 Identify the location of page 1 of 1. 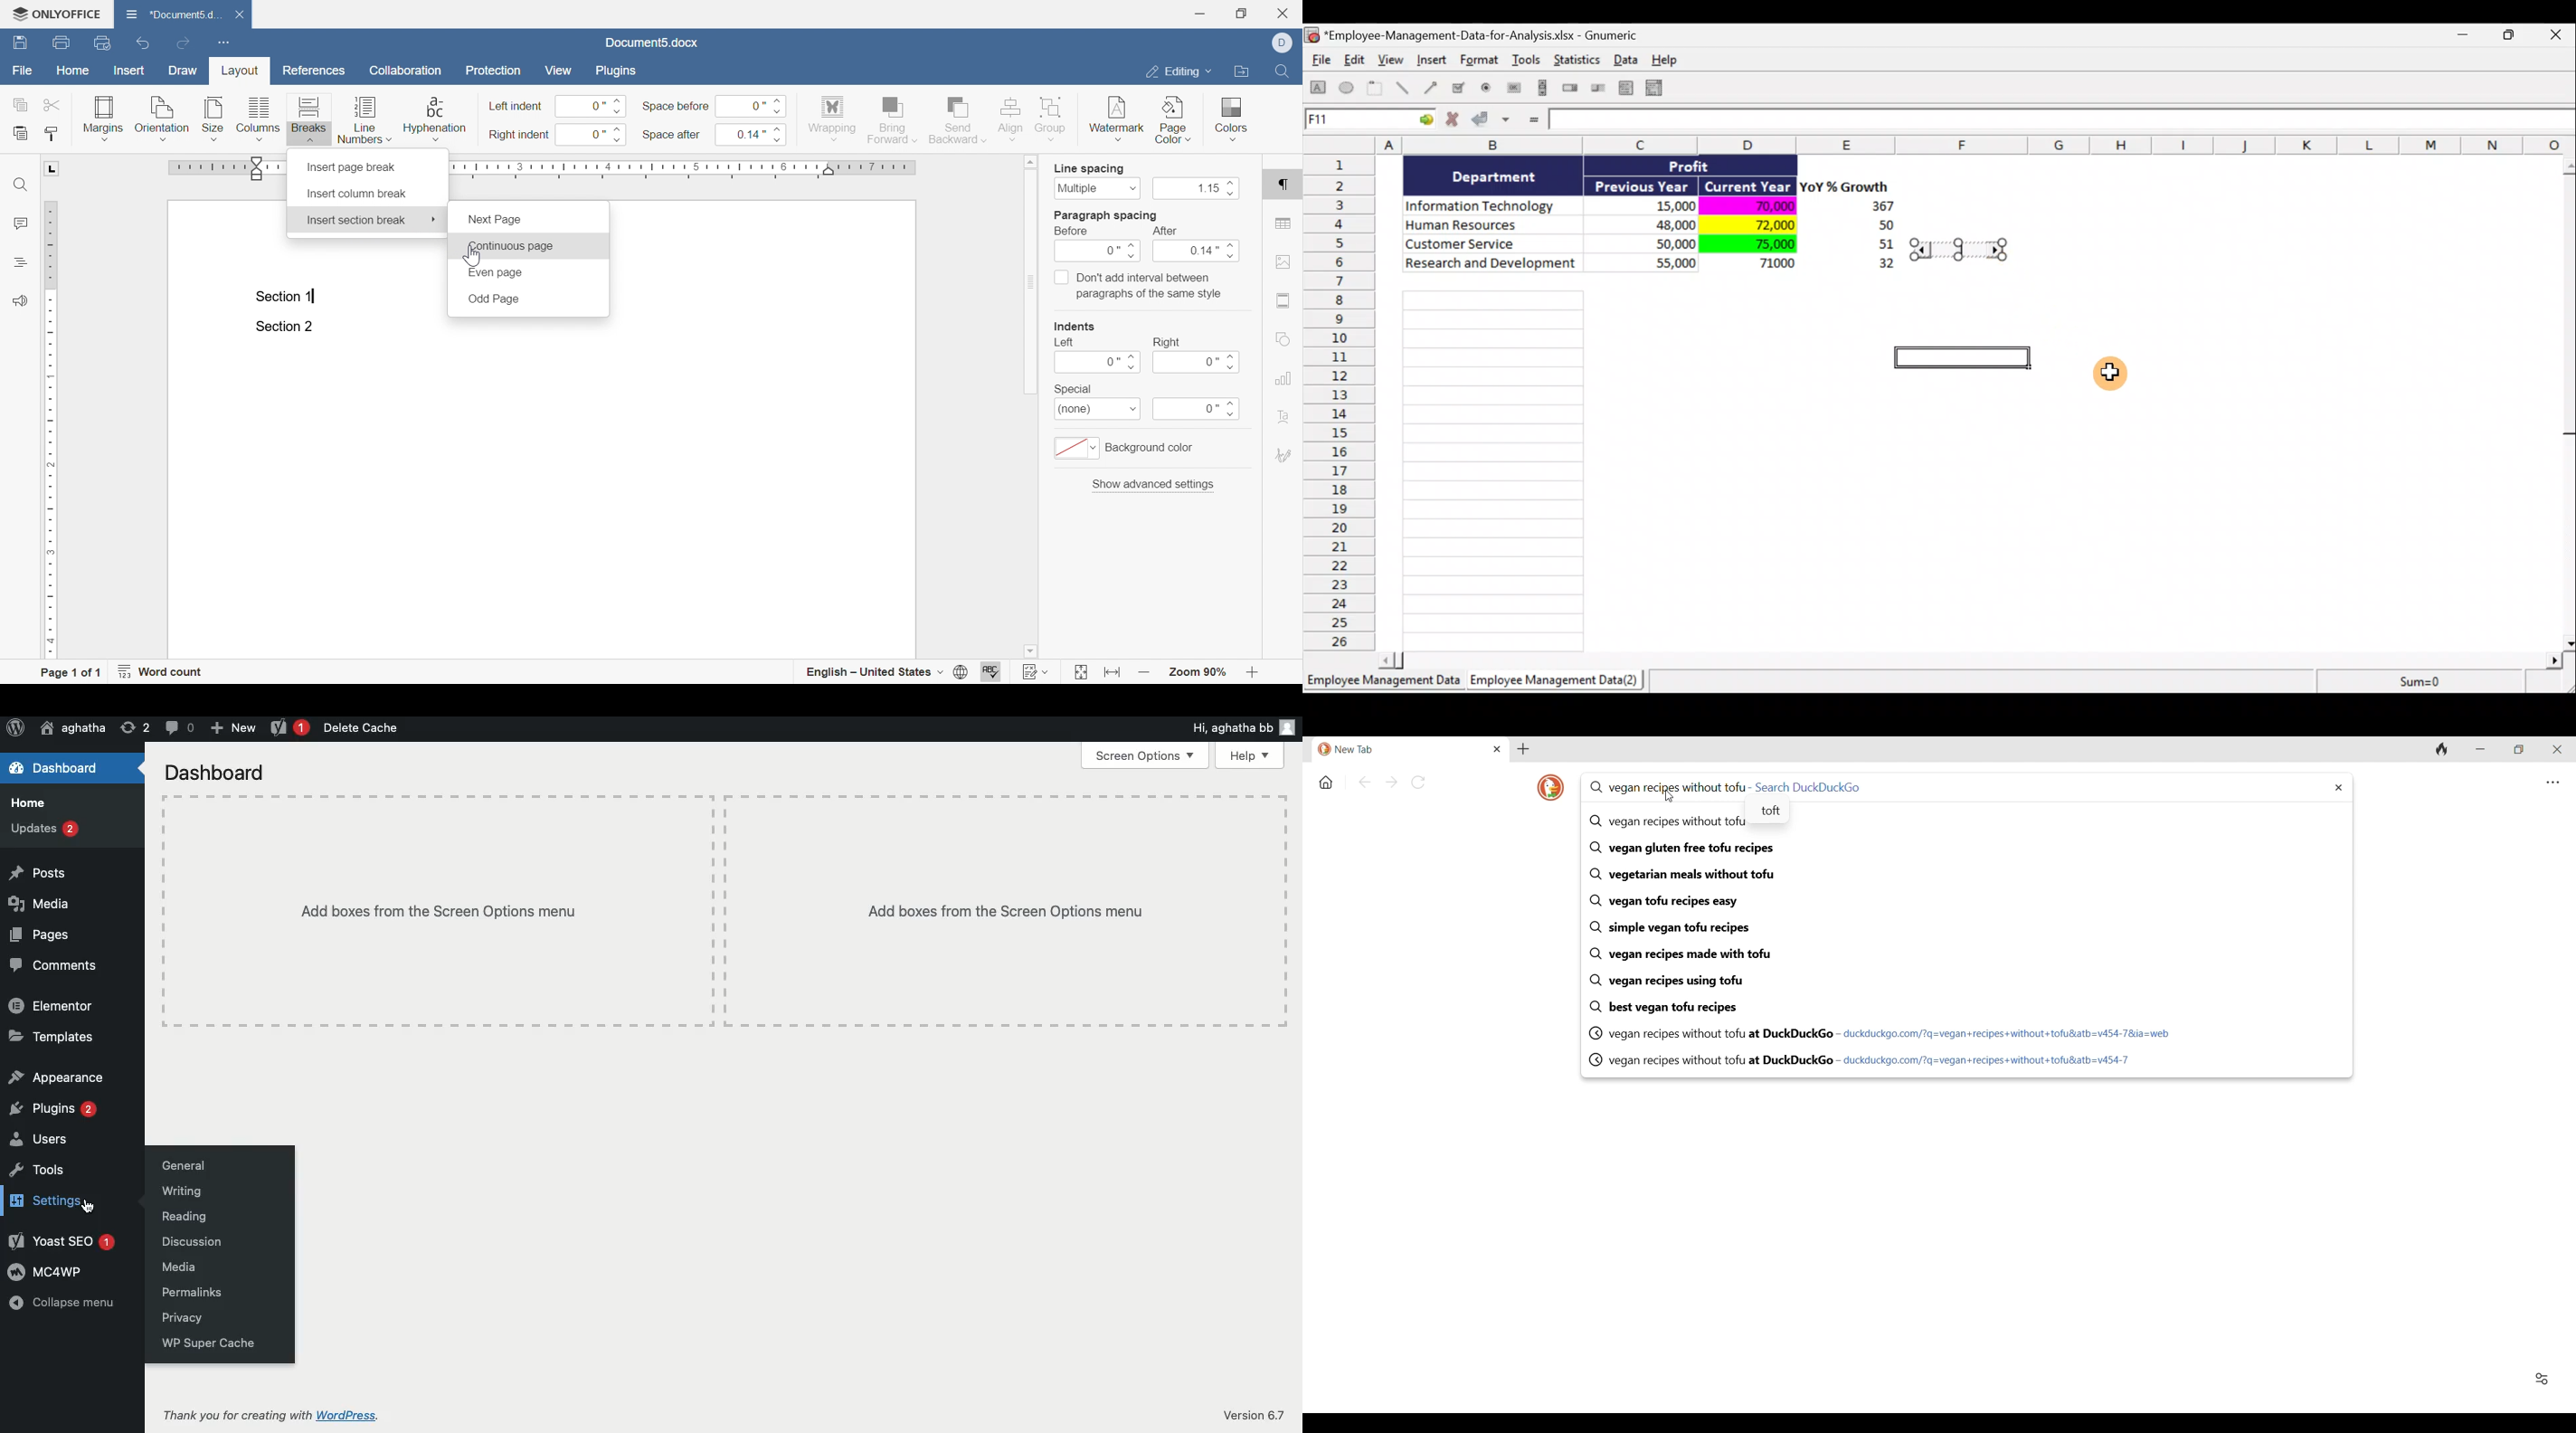
(74, 671).